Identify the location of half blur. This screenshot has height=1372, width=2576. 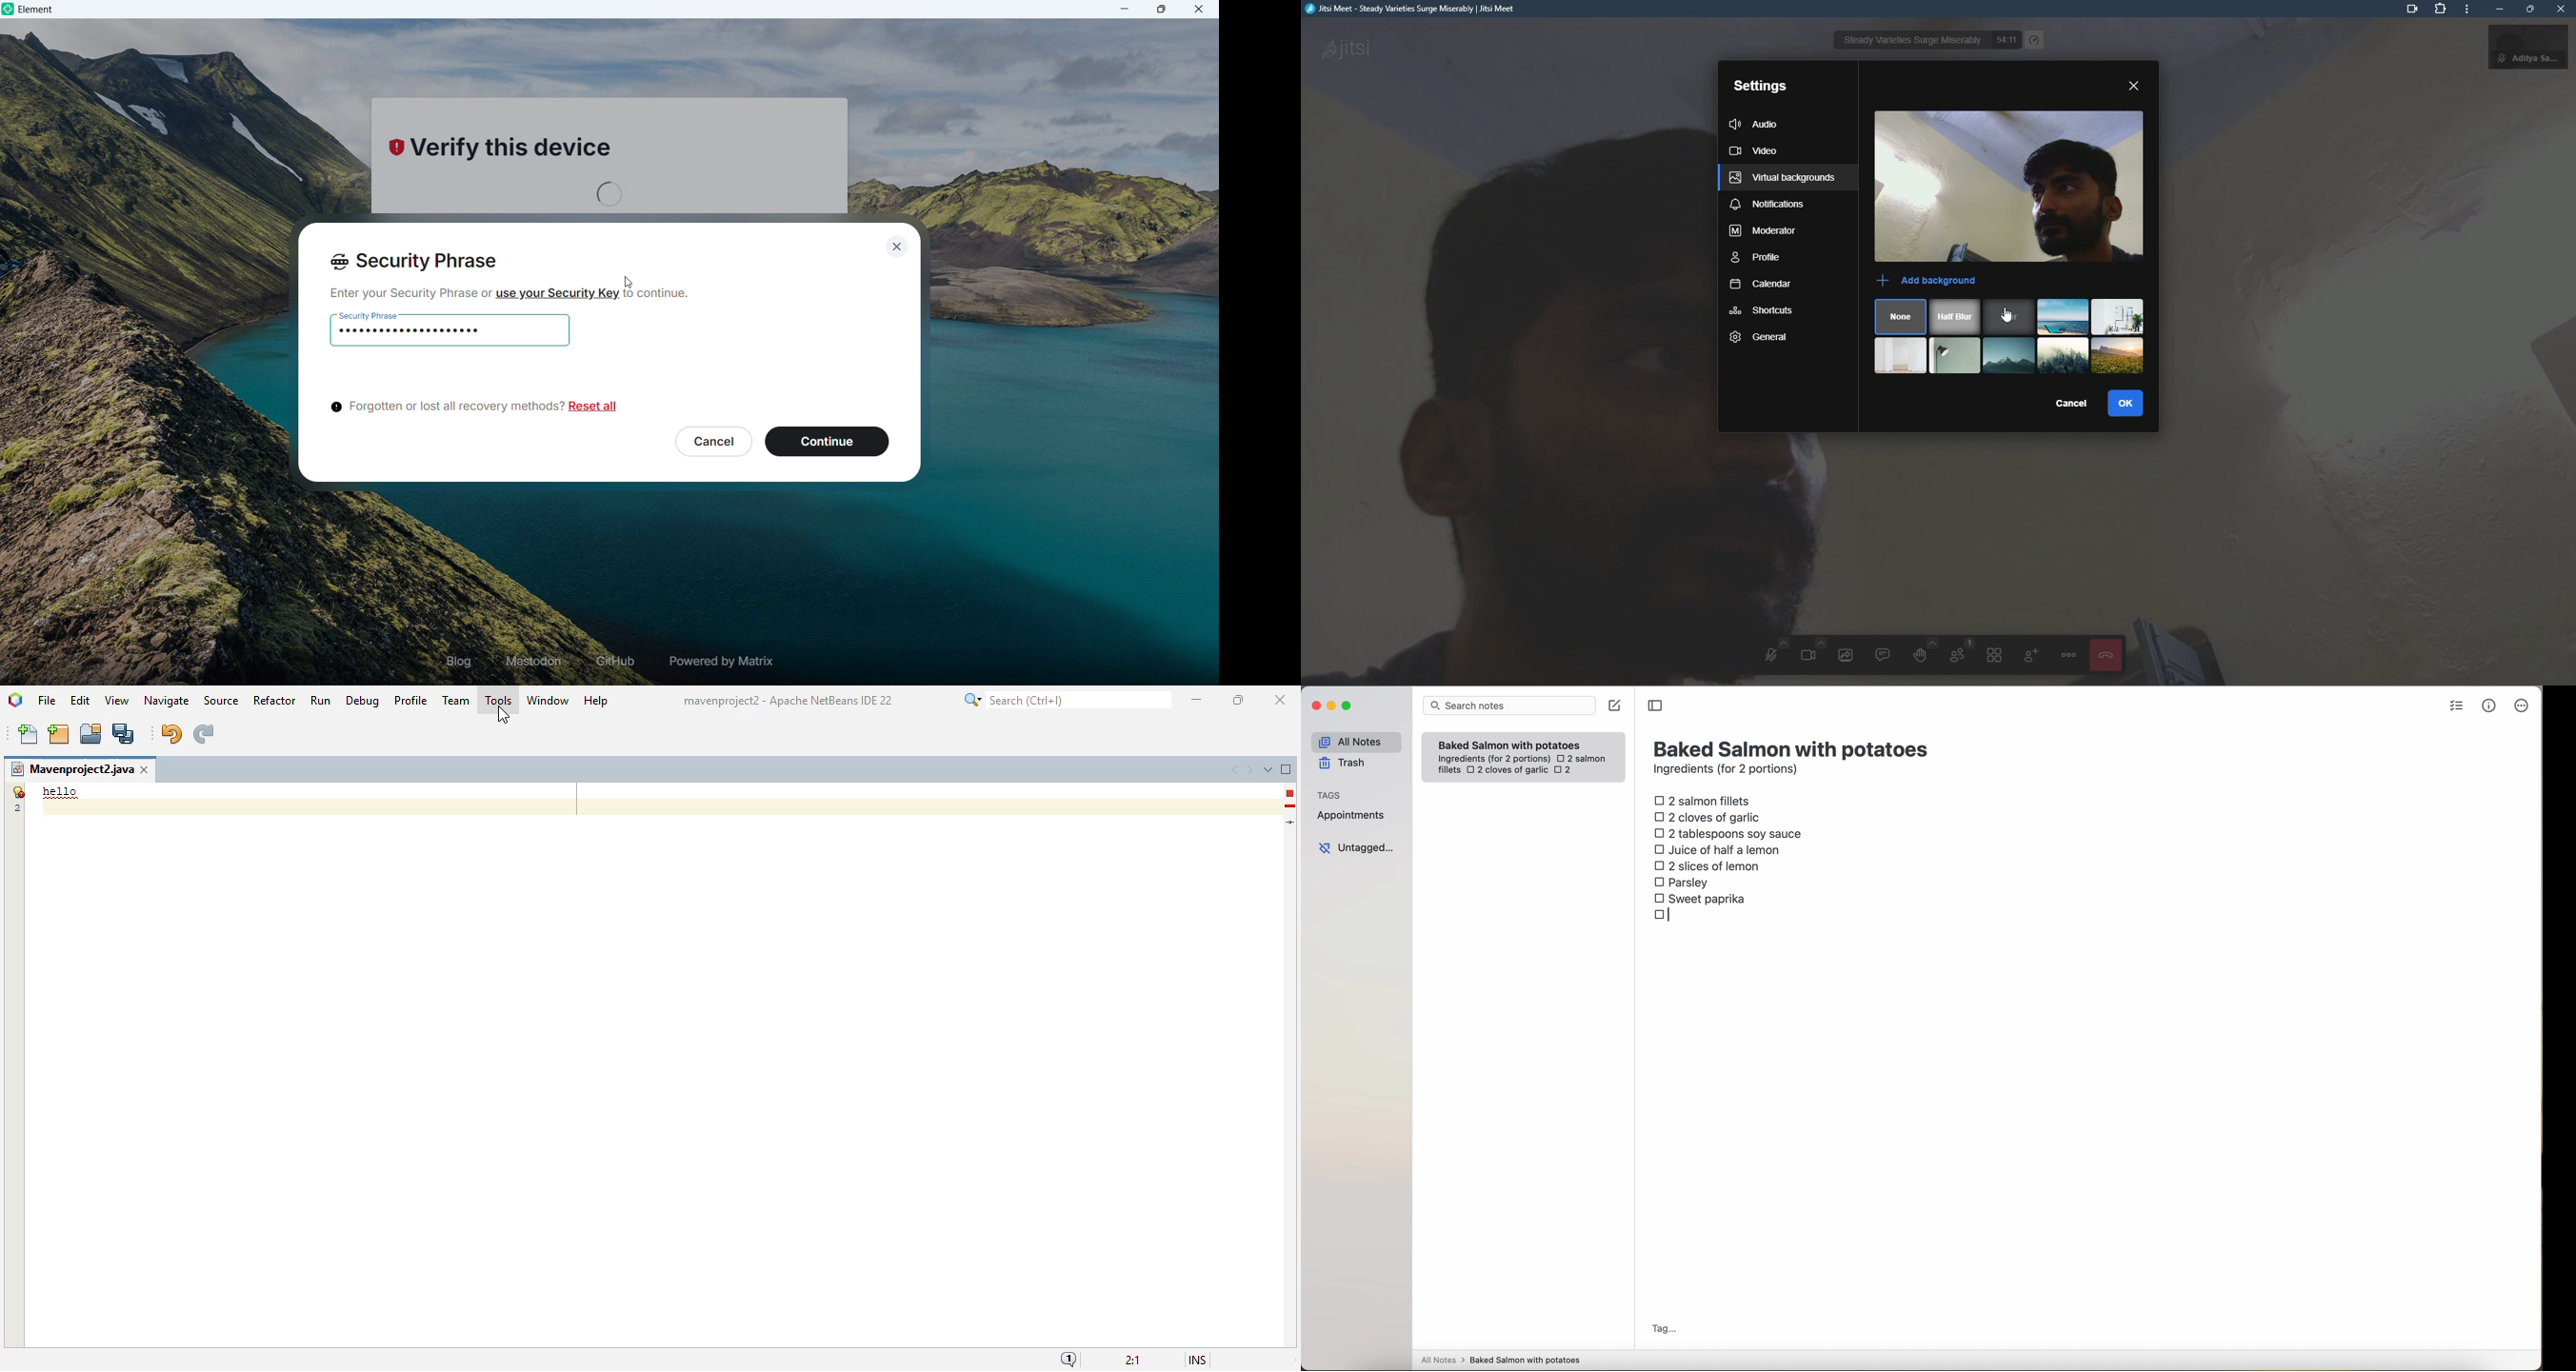
(1957, 318).